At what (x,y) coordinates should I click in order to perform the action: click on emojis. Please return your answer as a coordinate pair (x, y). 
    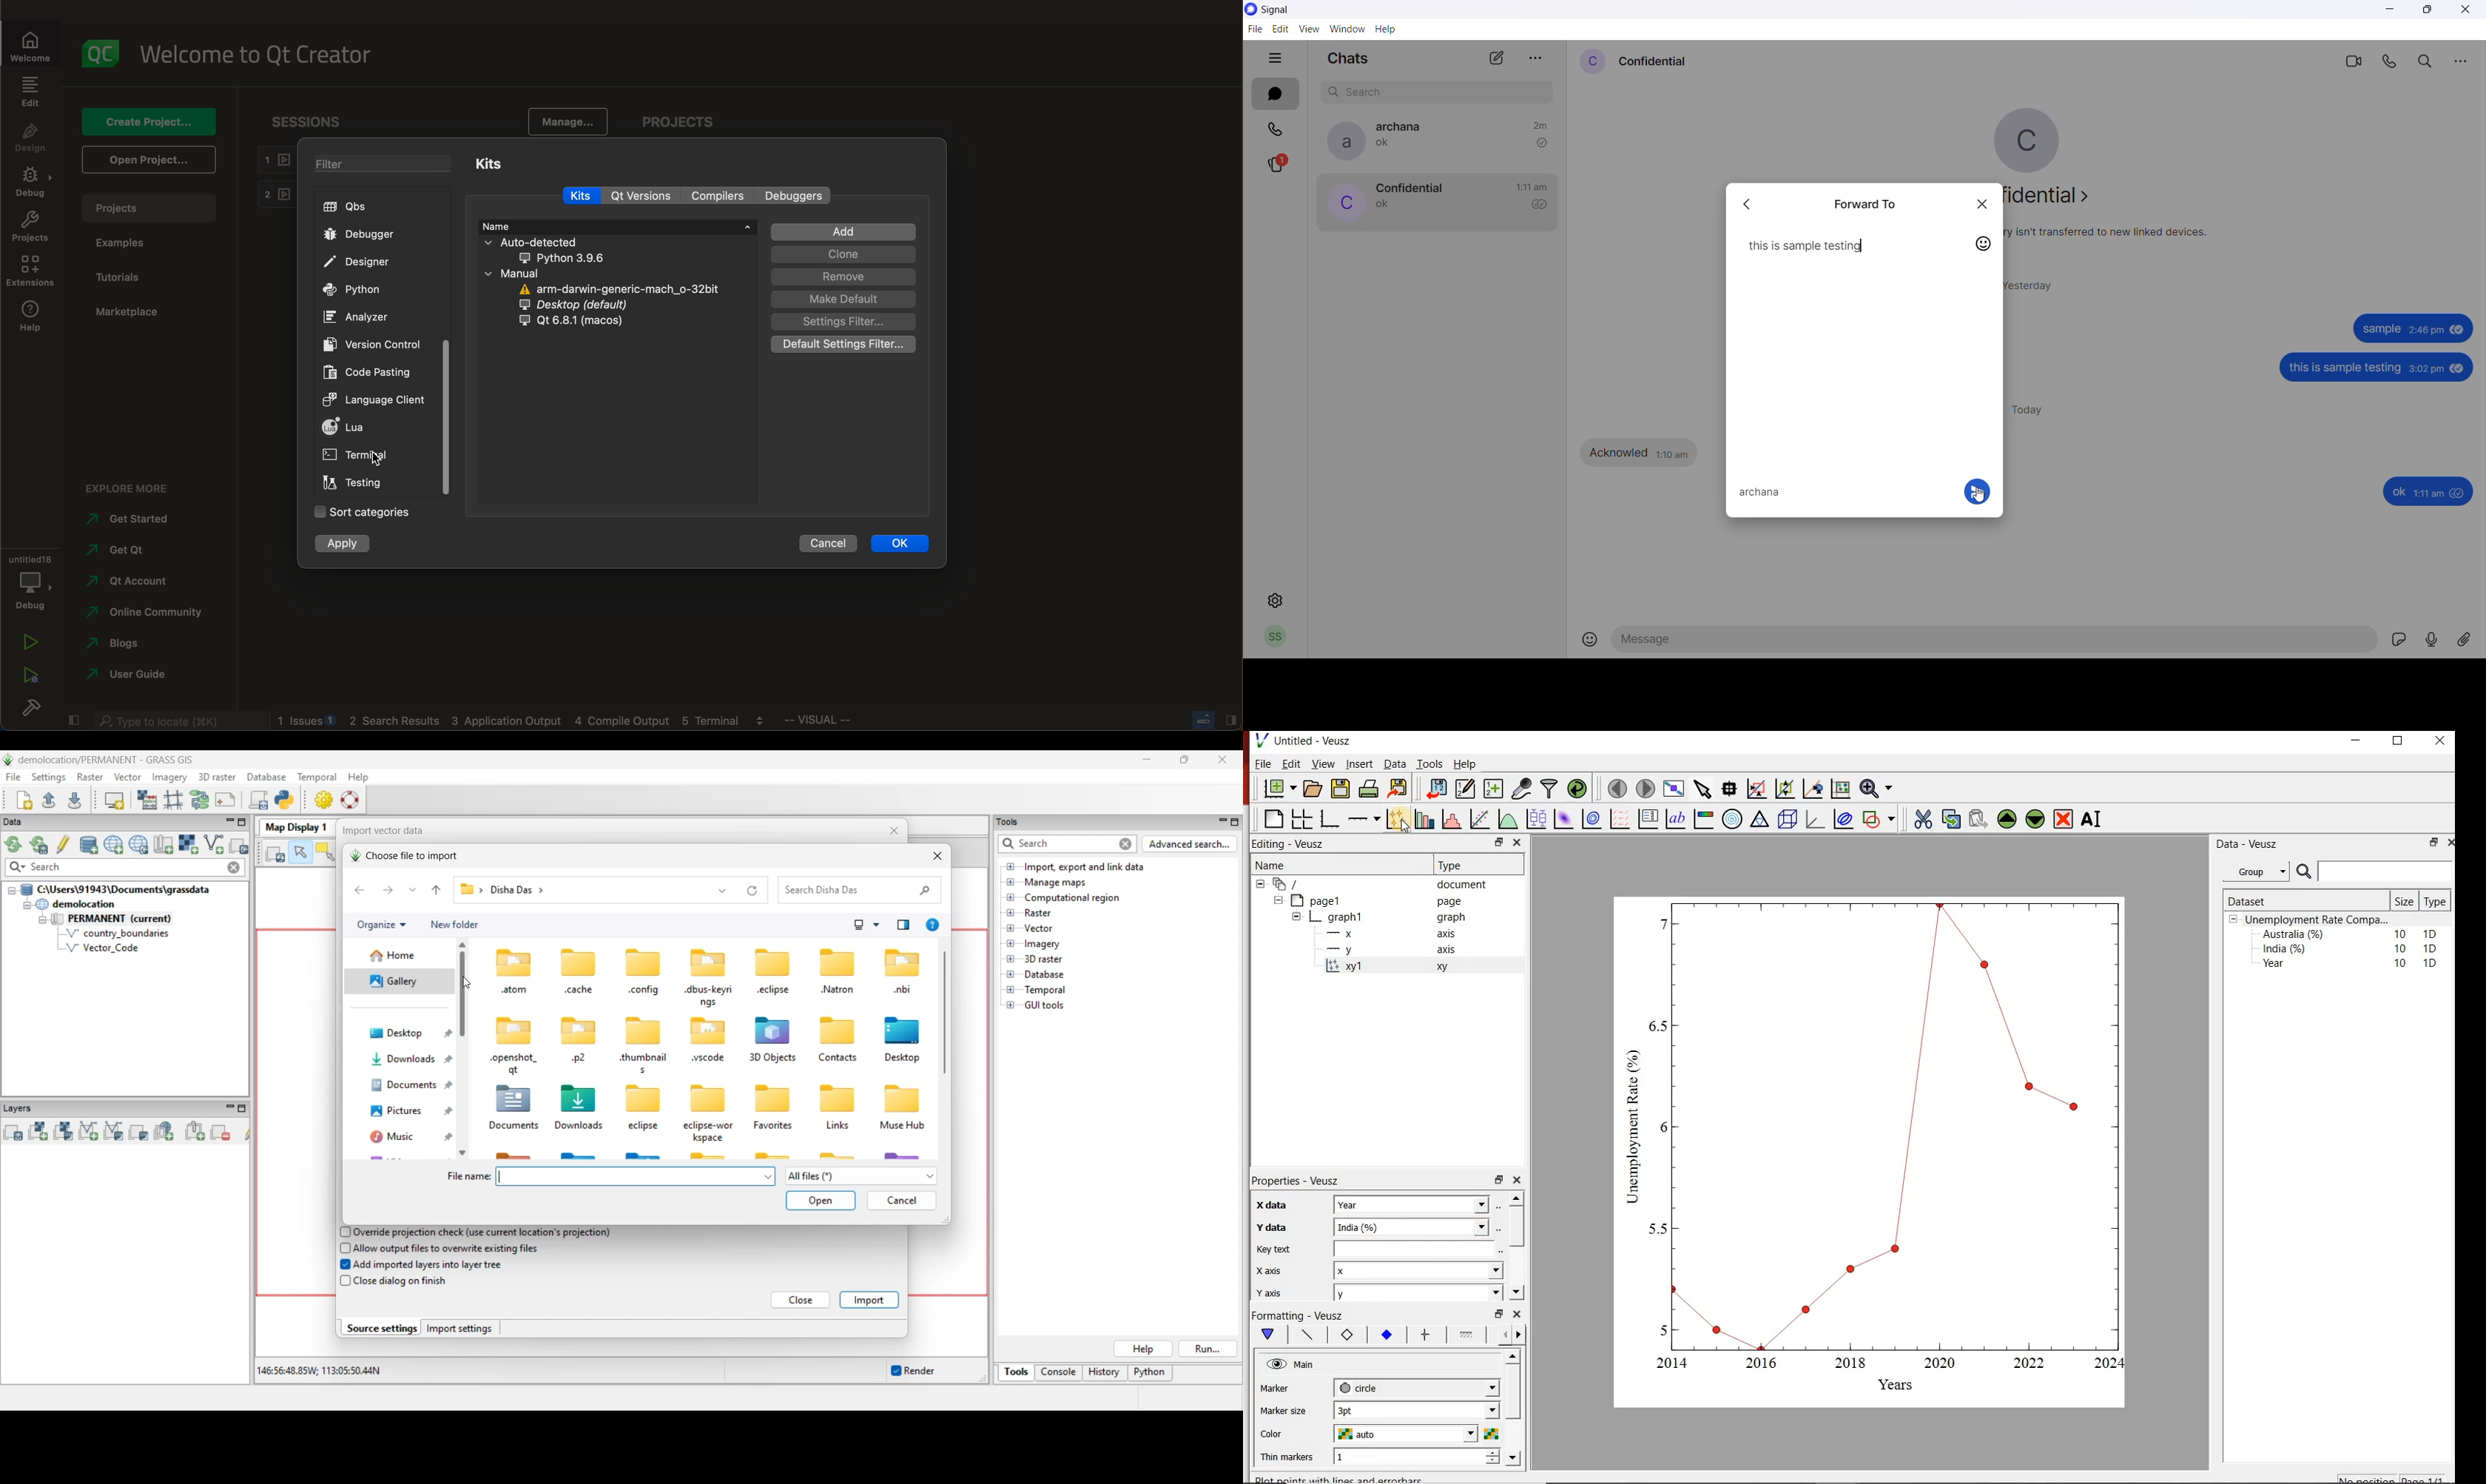
    Looking at the image, I should click on (1591, 641).